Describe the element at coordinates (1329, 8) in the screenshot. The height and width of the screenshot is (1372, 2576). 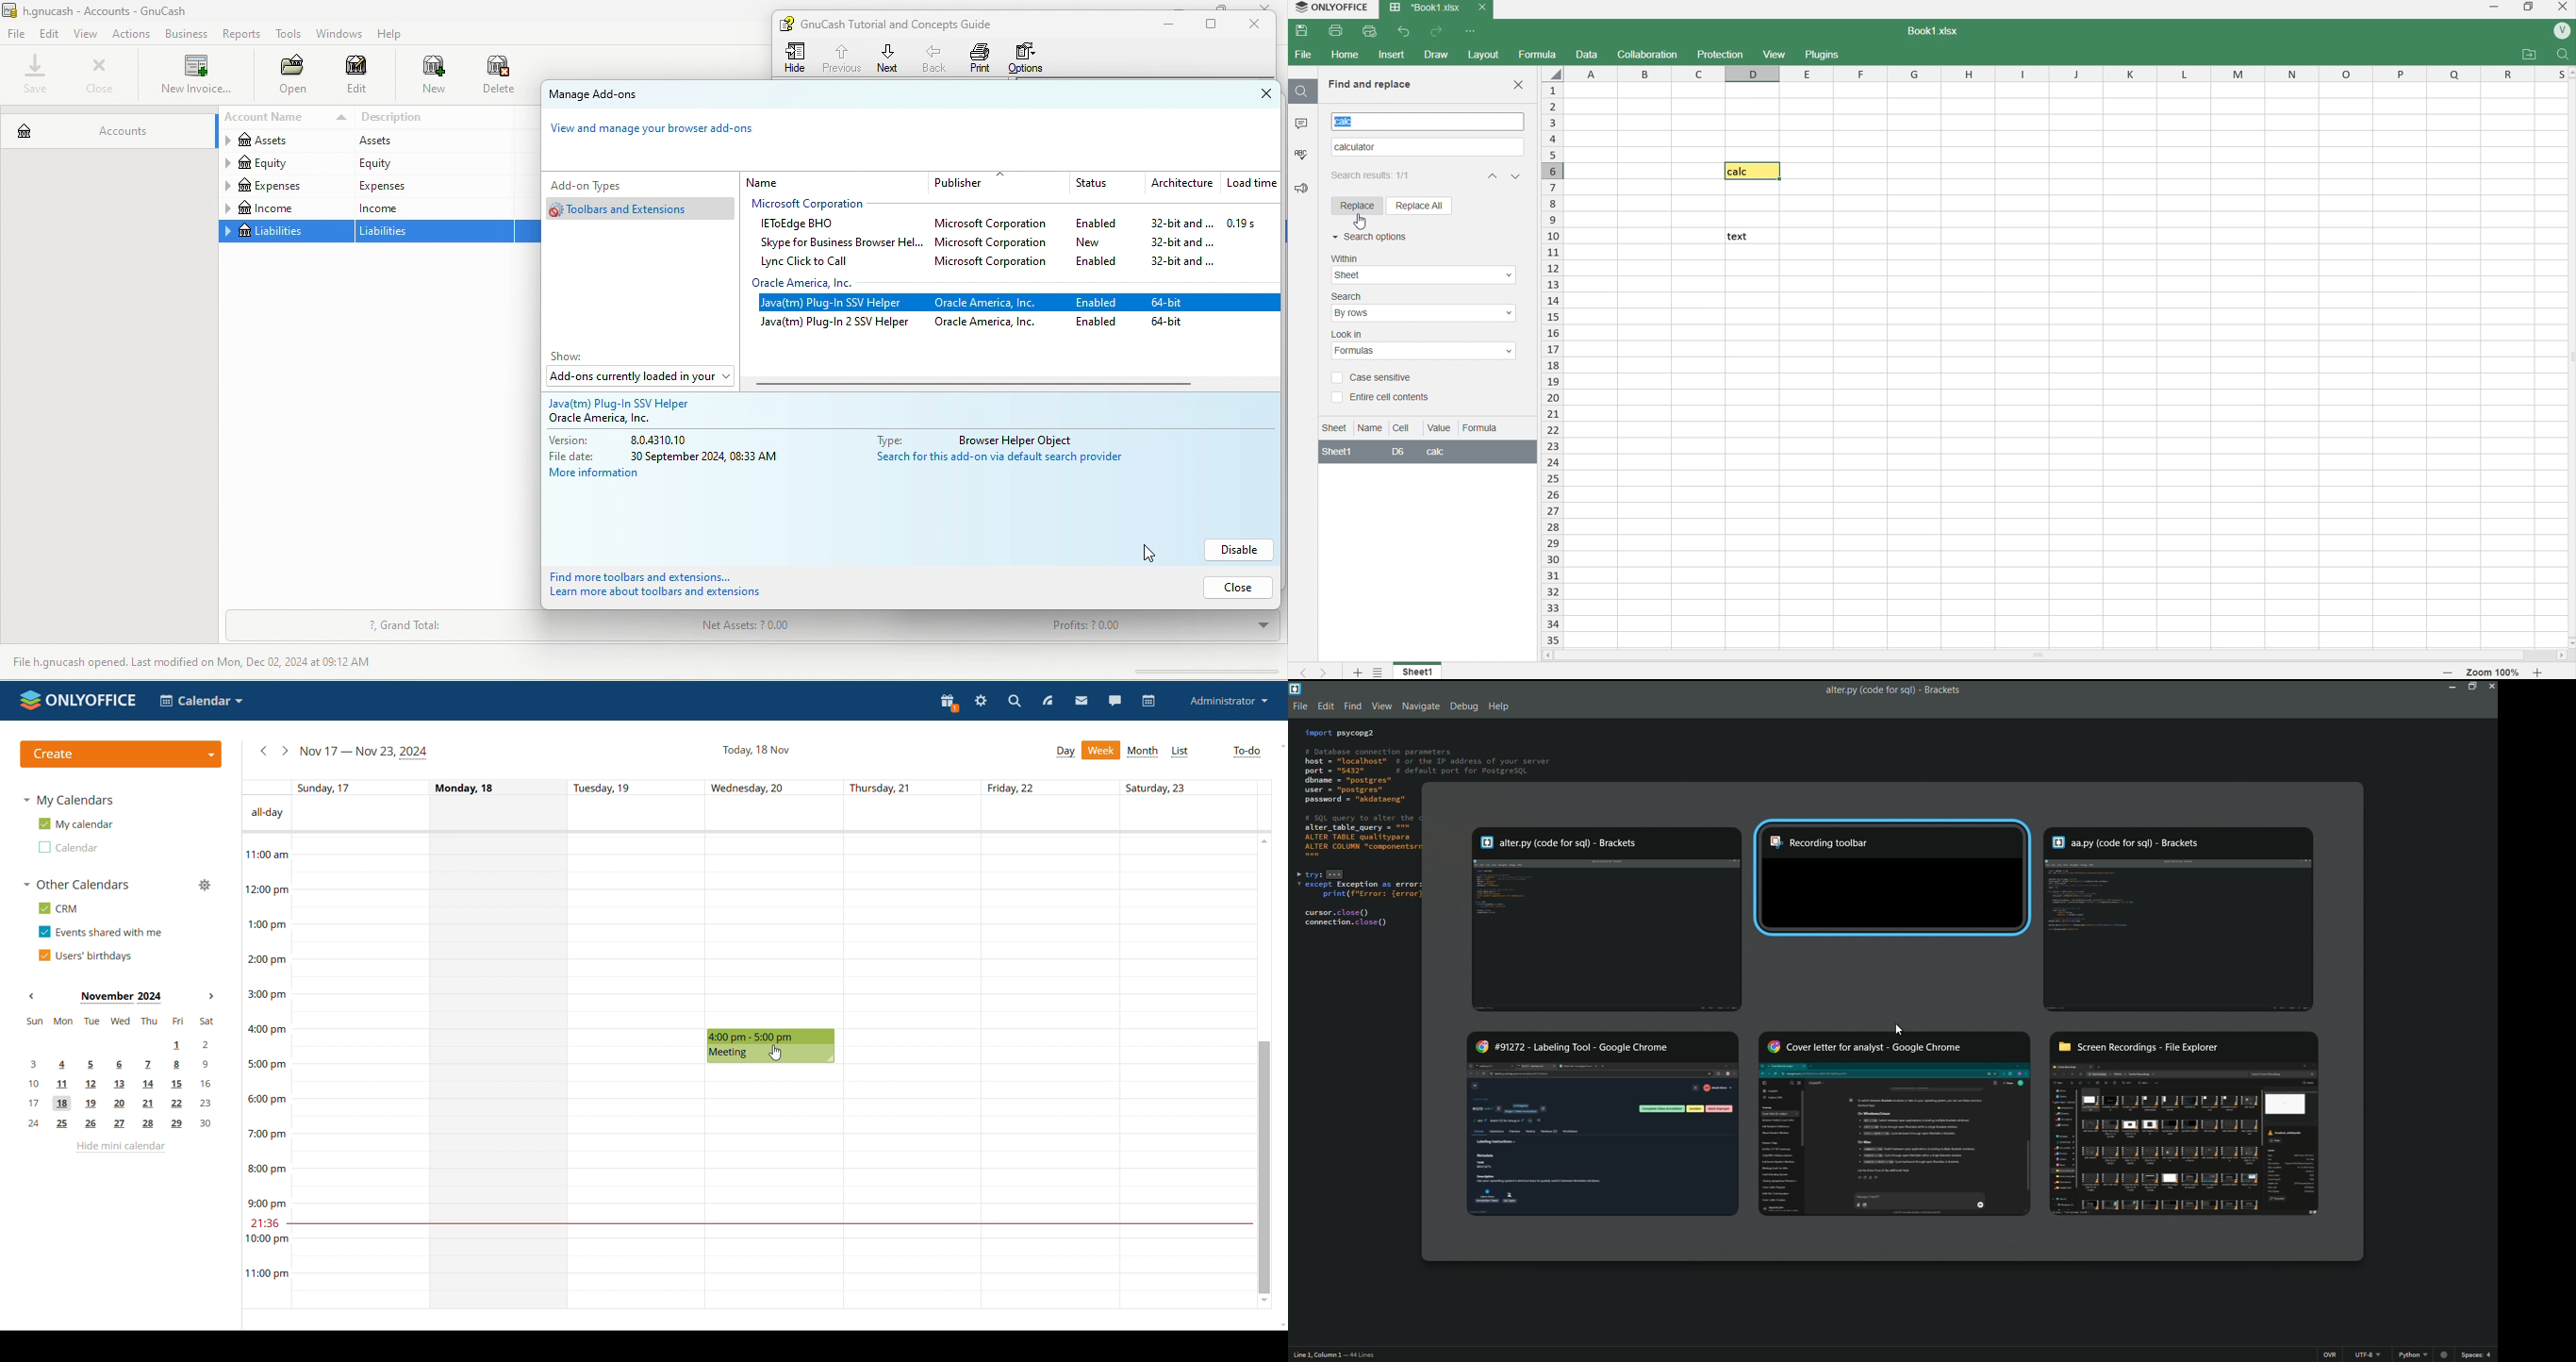
I see `onlyoffice` at that location.